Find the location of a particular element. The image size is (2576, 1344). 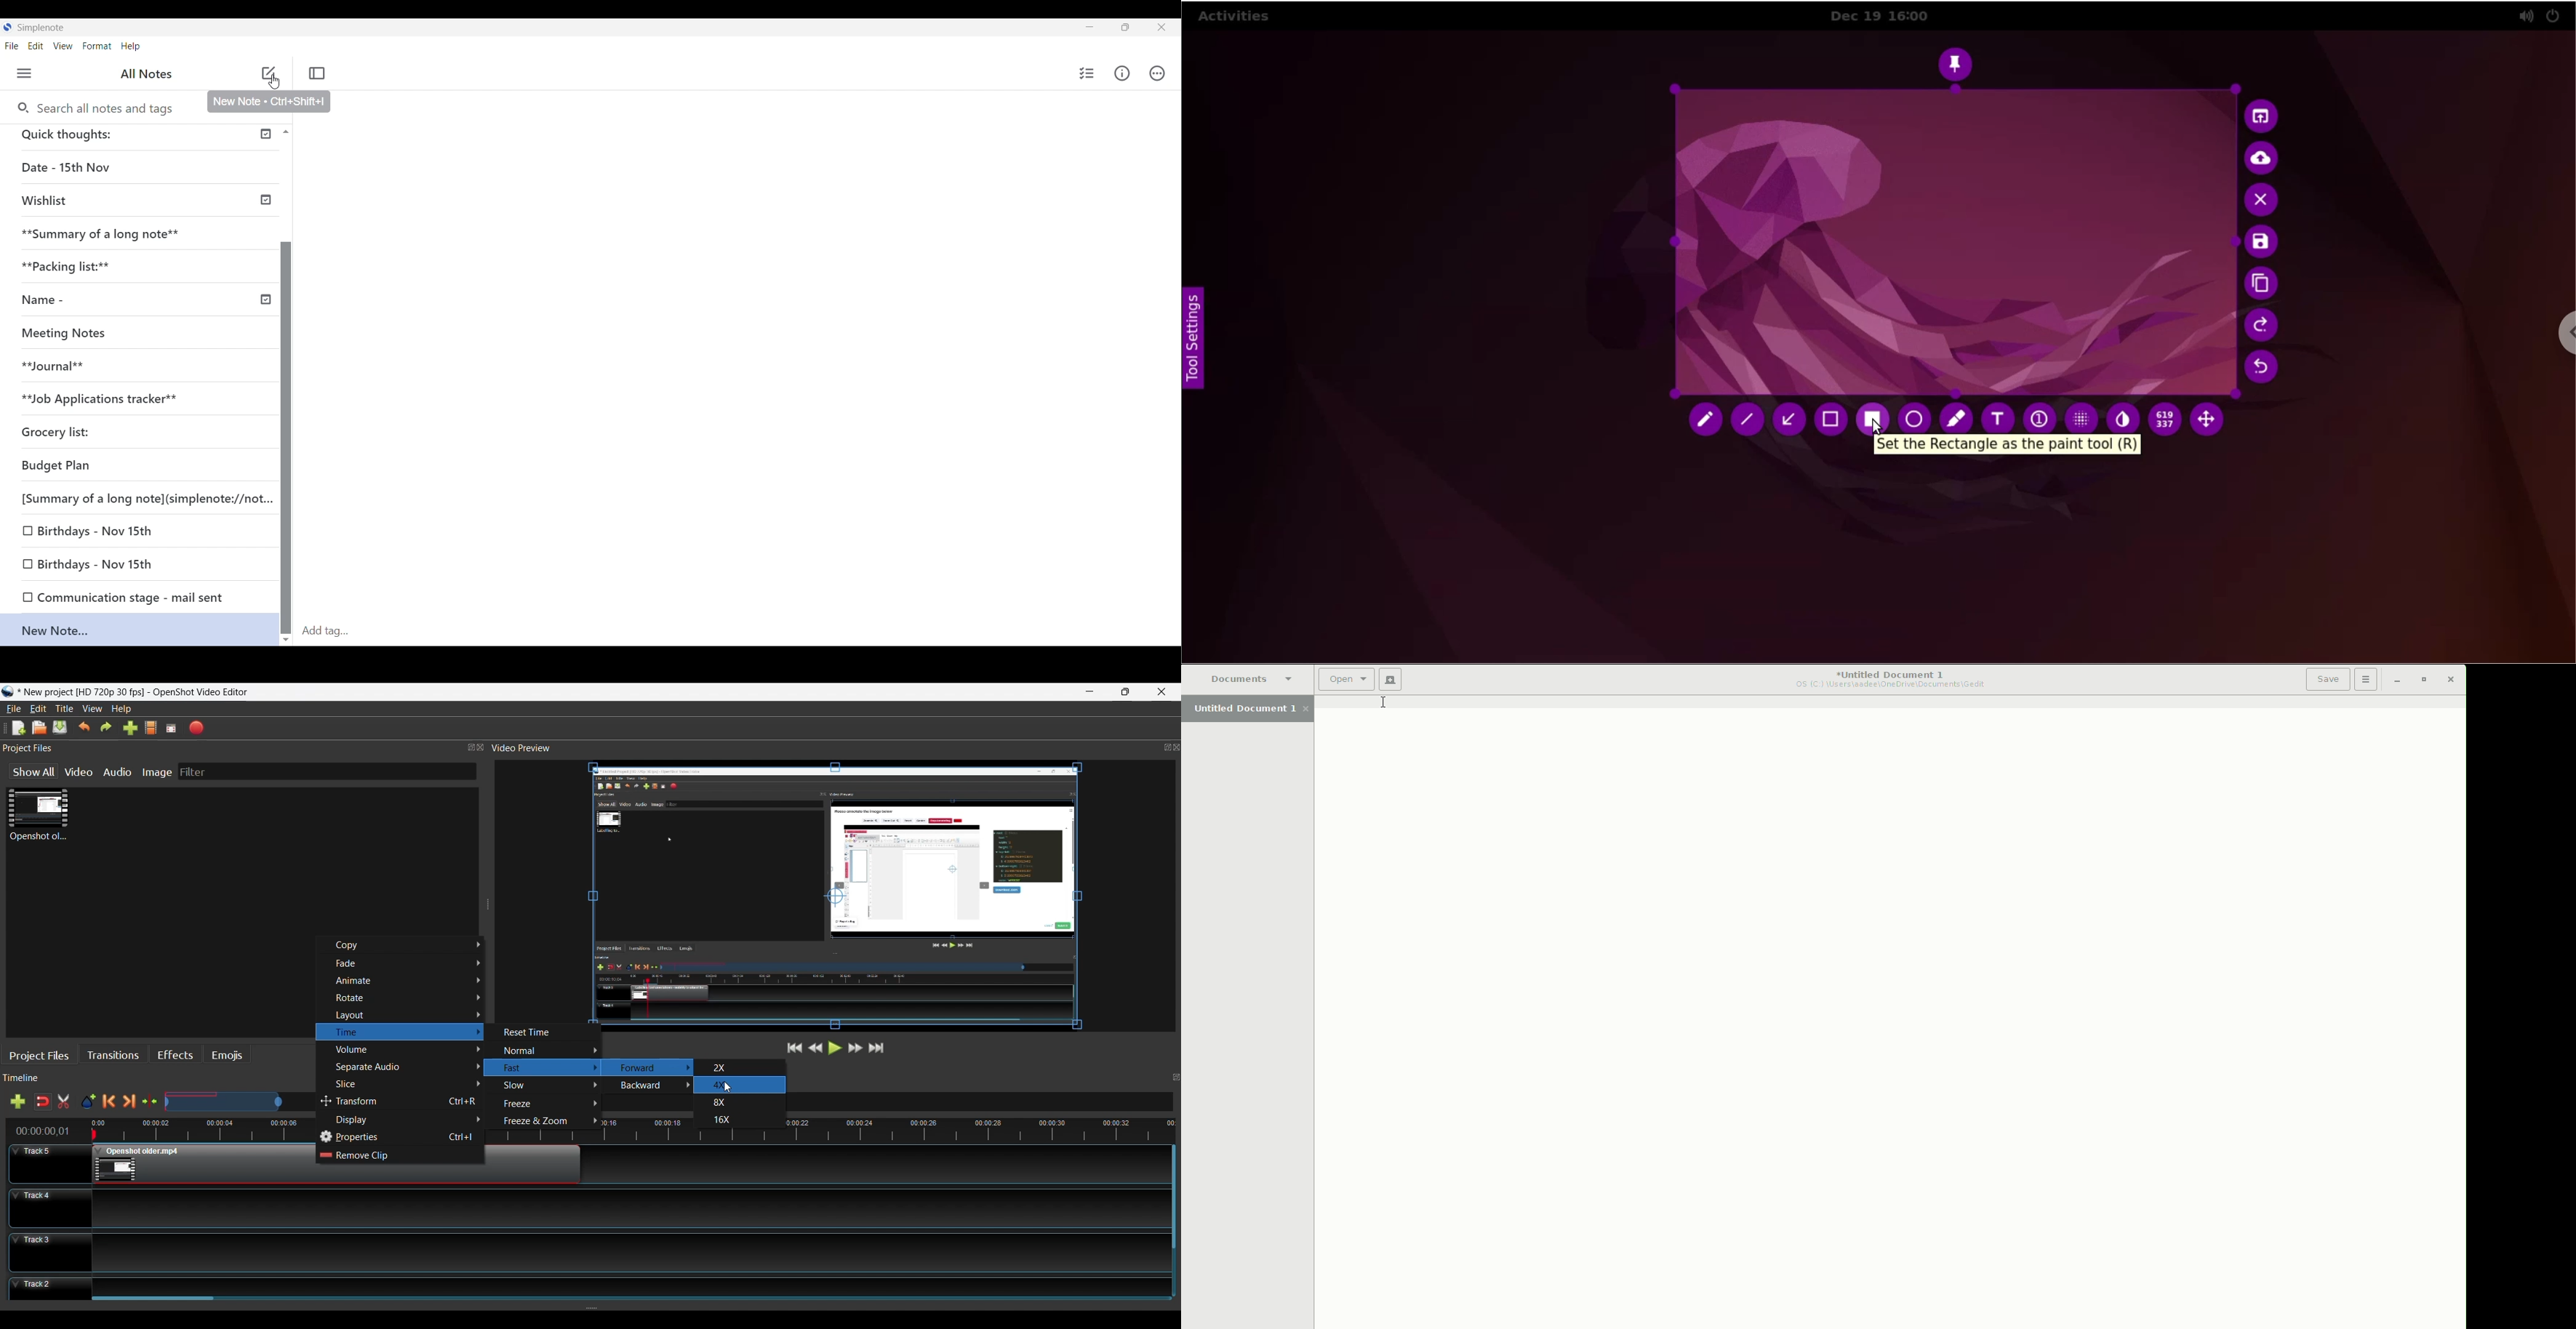

line tool is located at coordinates (1751, 421).